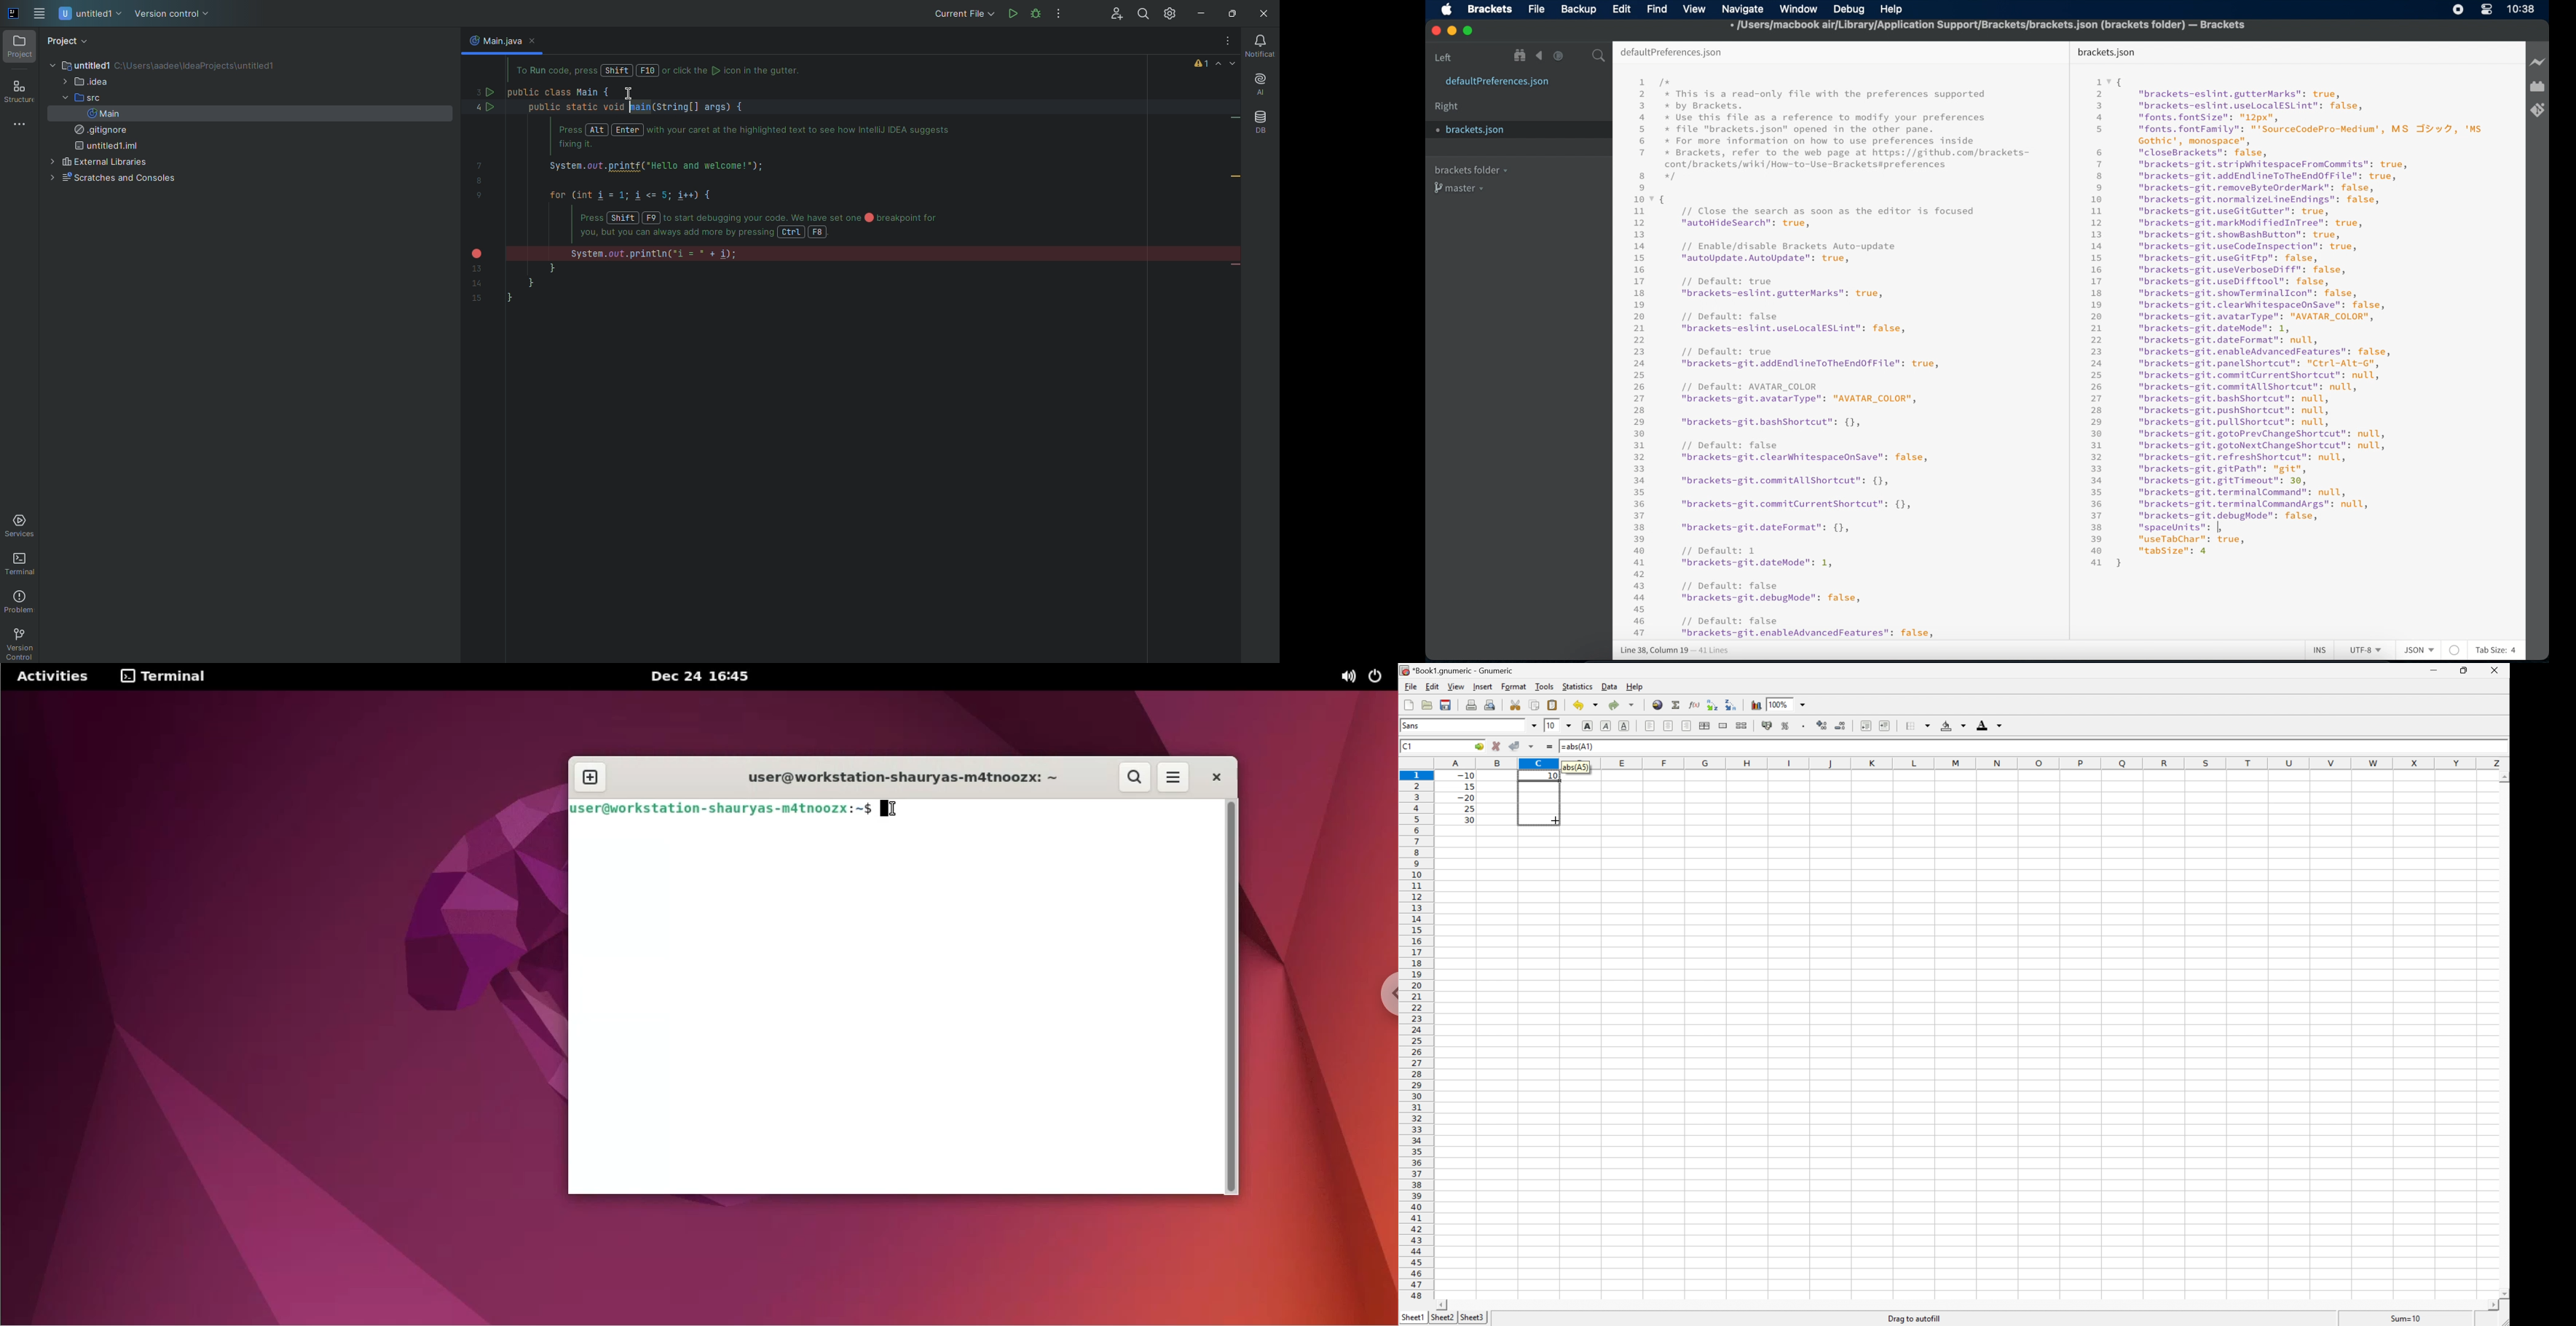 This screenshot has width=2576, height=1344. I want to click on file name, so click(1989, 27).